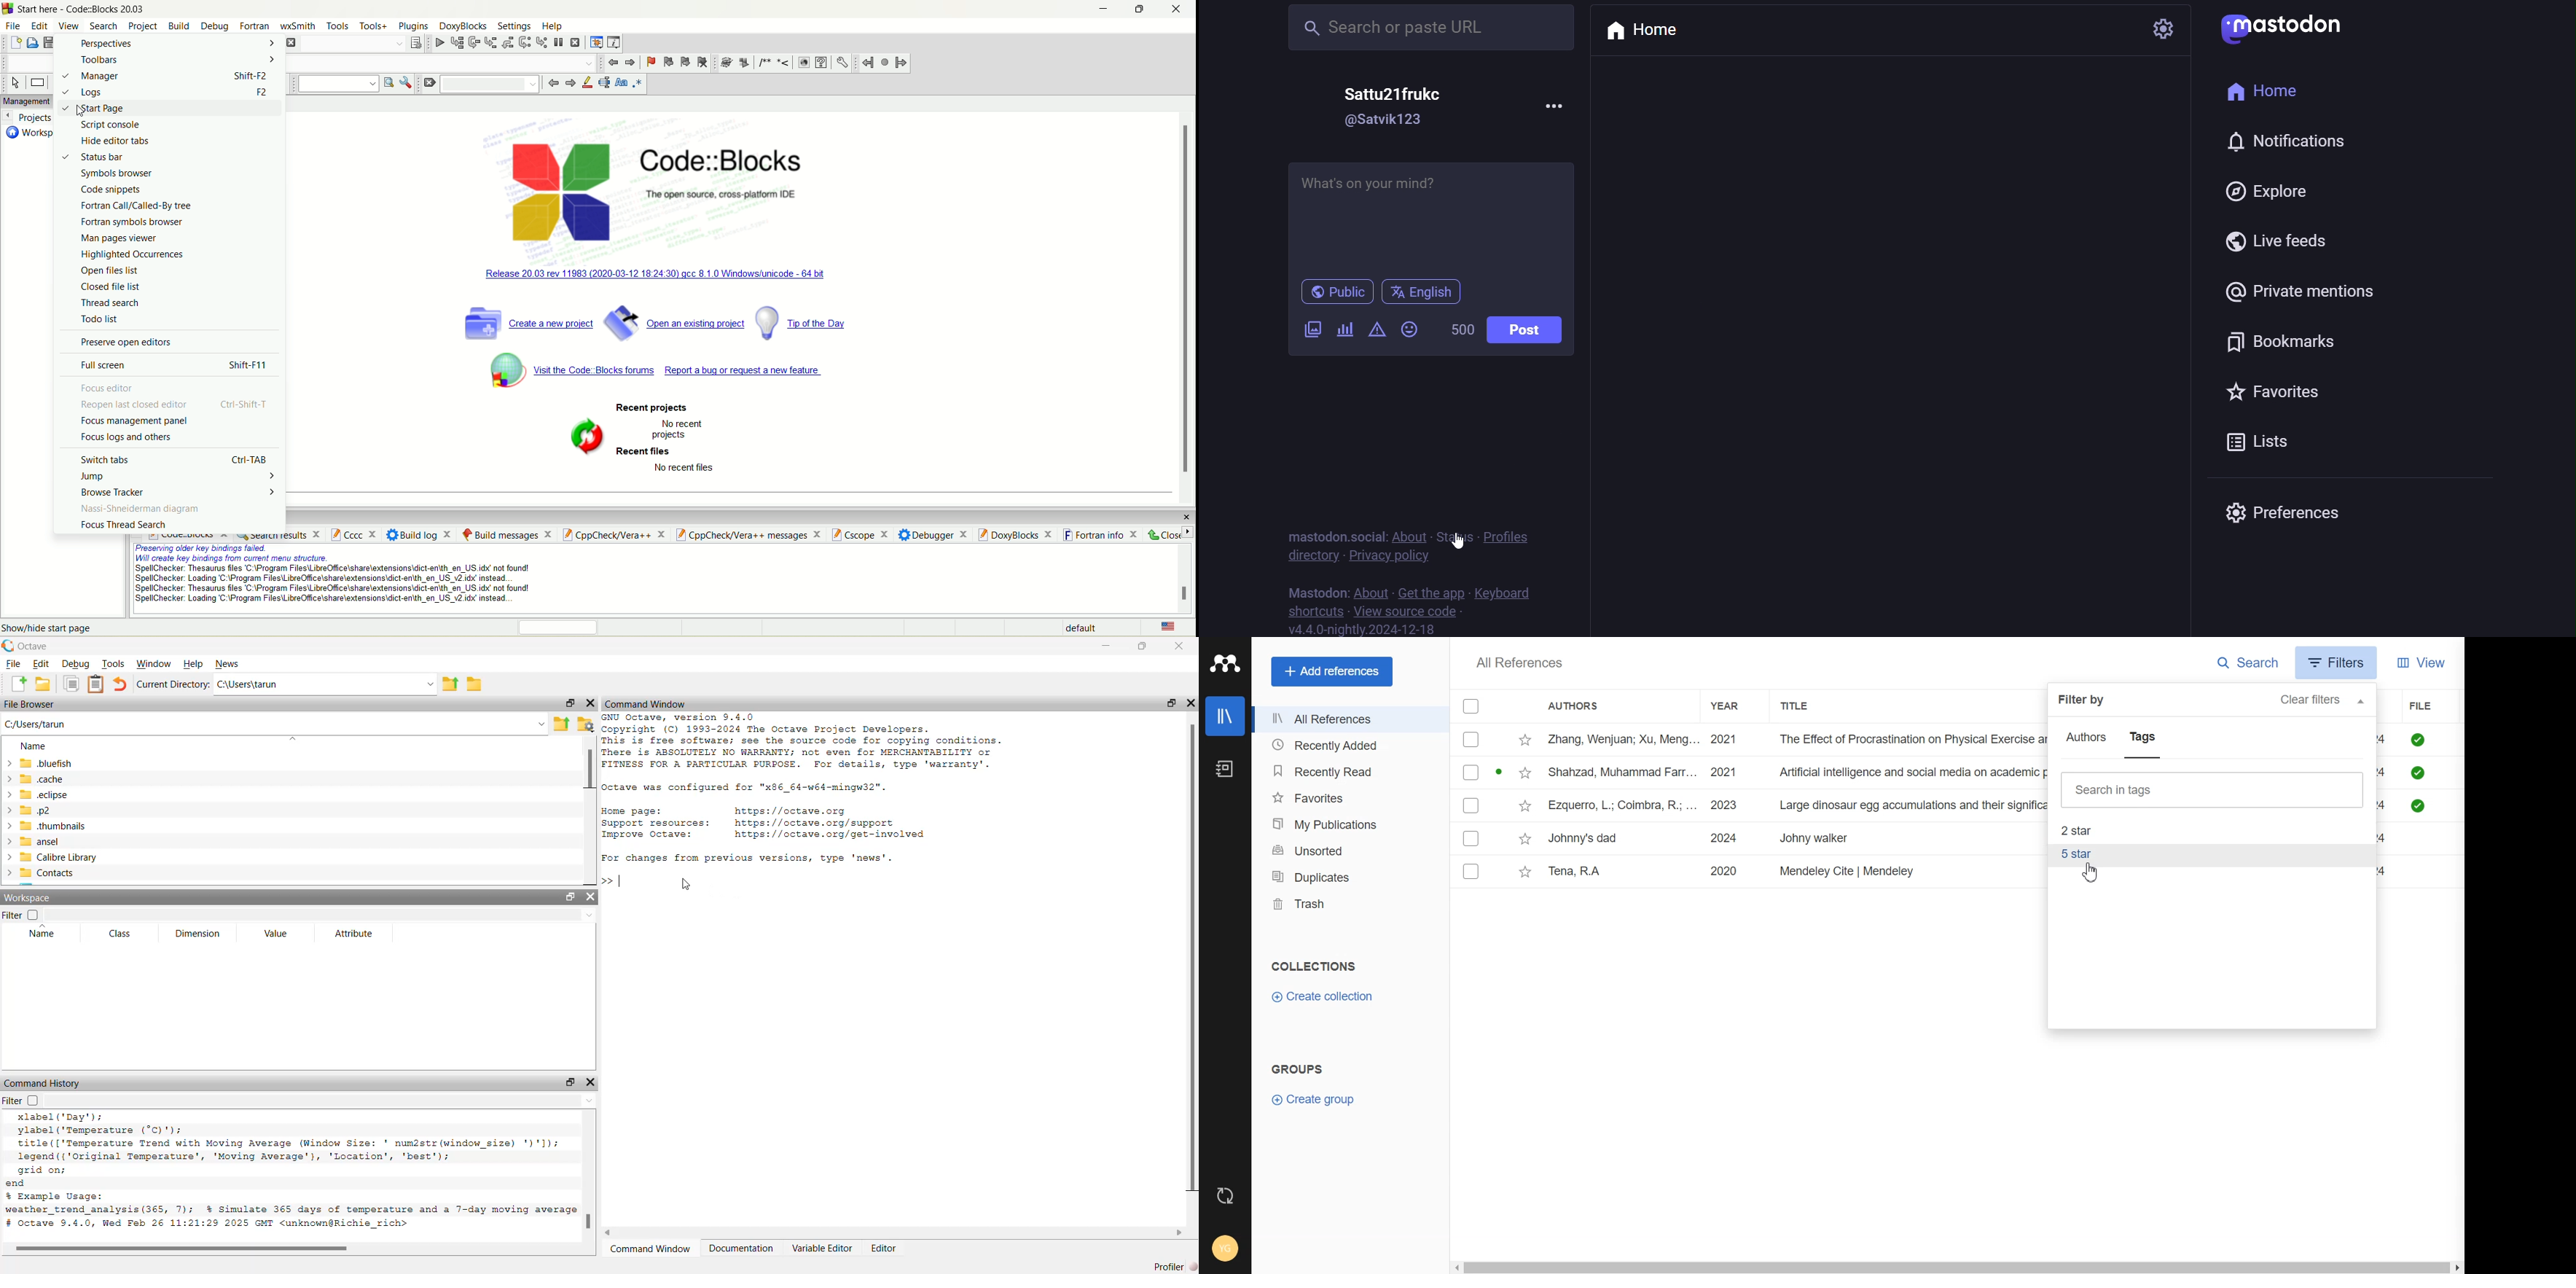 The image size is (2576, 1288). What do you see at coordinates (1526, 327) in the screenshot?
I see `post` at bounding box center [1526, 327].